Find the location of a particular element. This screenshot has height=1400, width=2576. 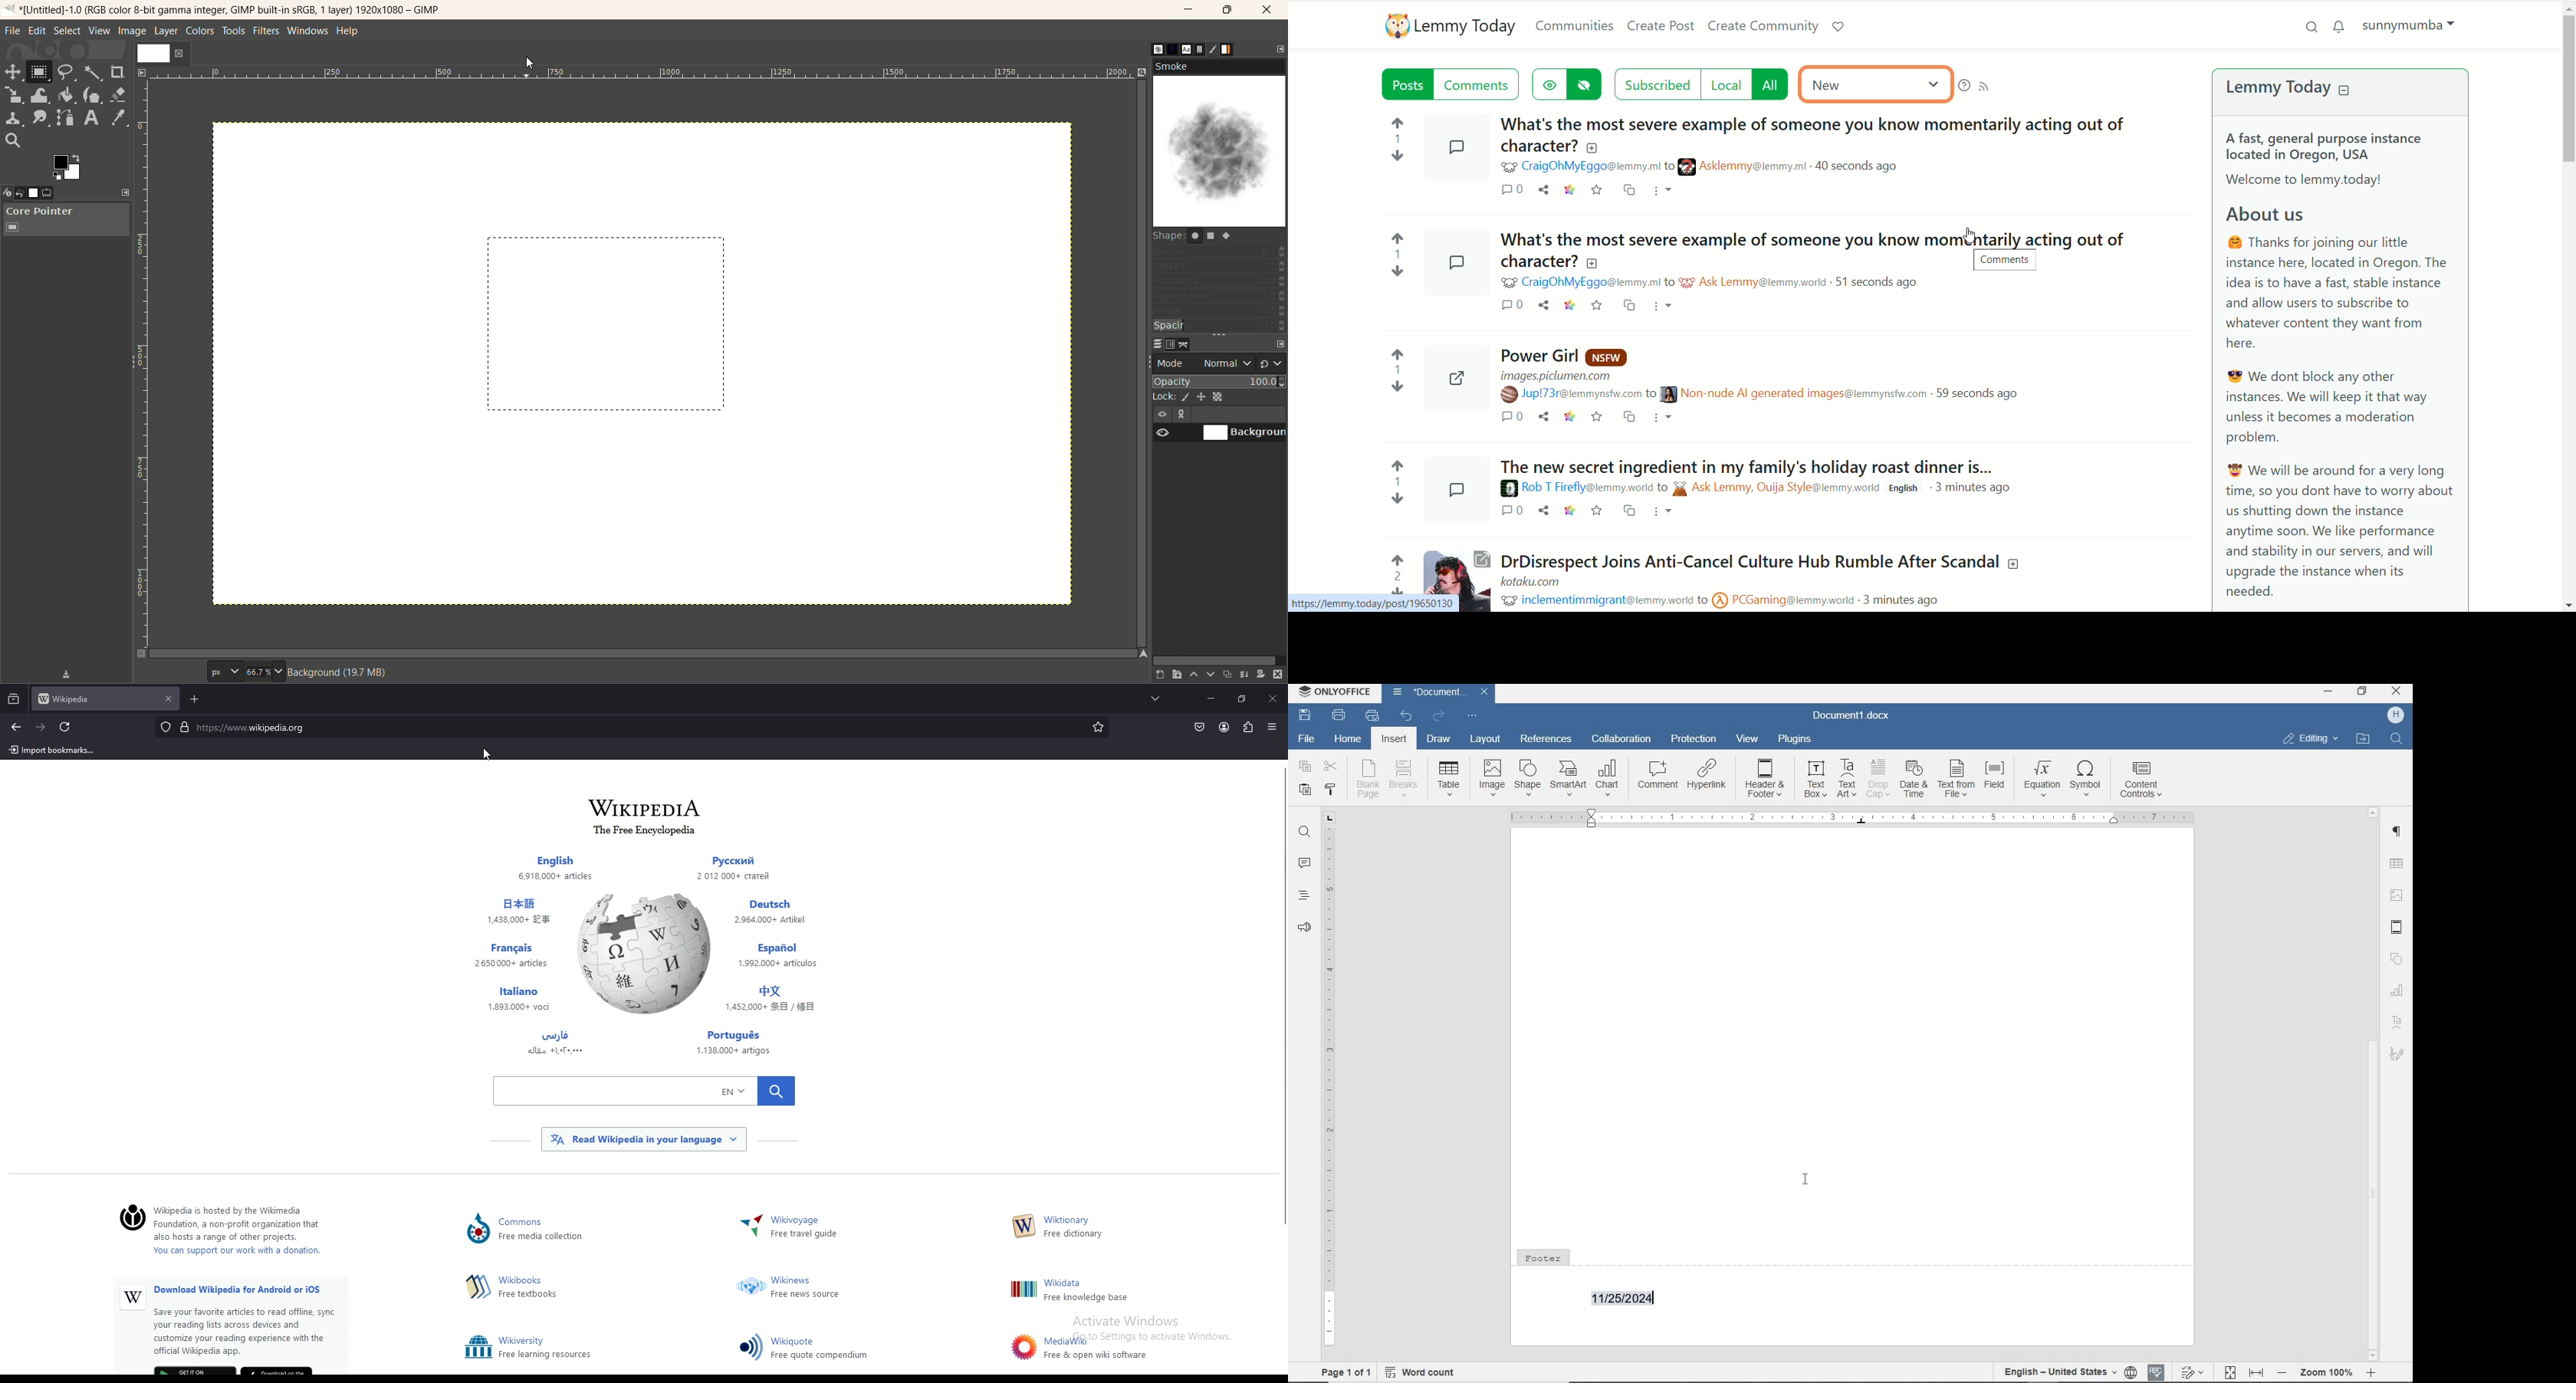

 is located at coordinates (644, 1090).